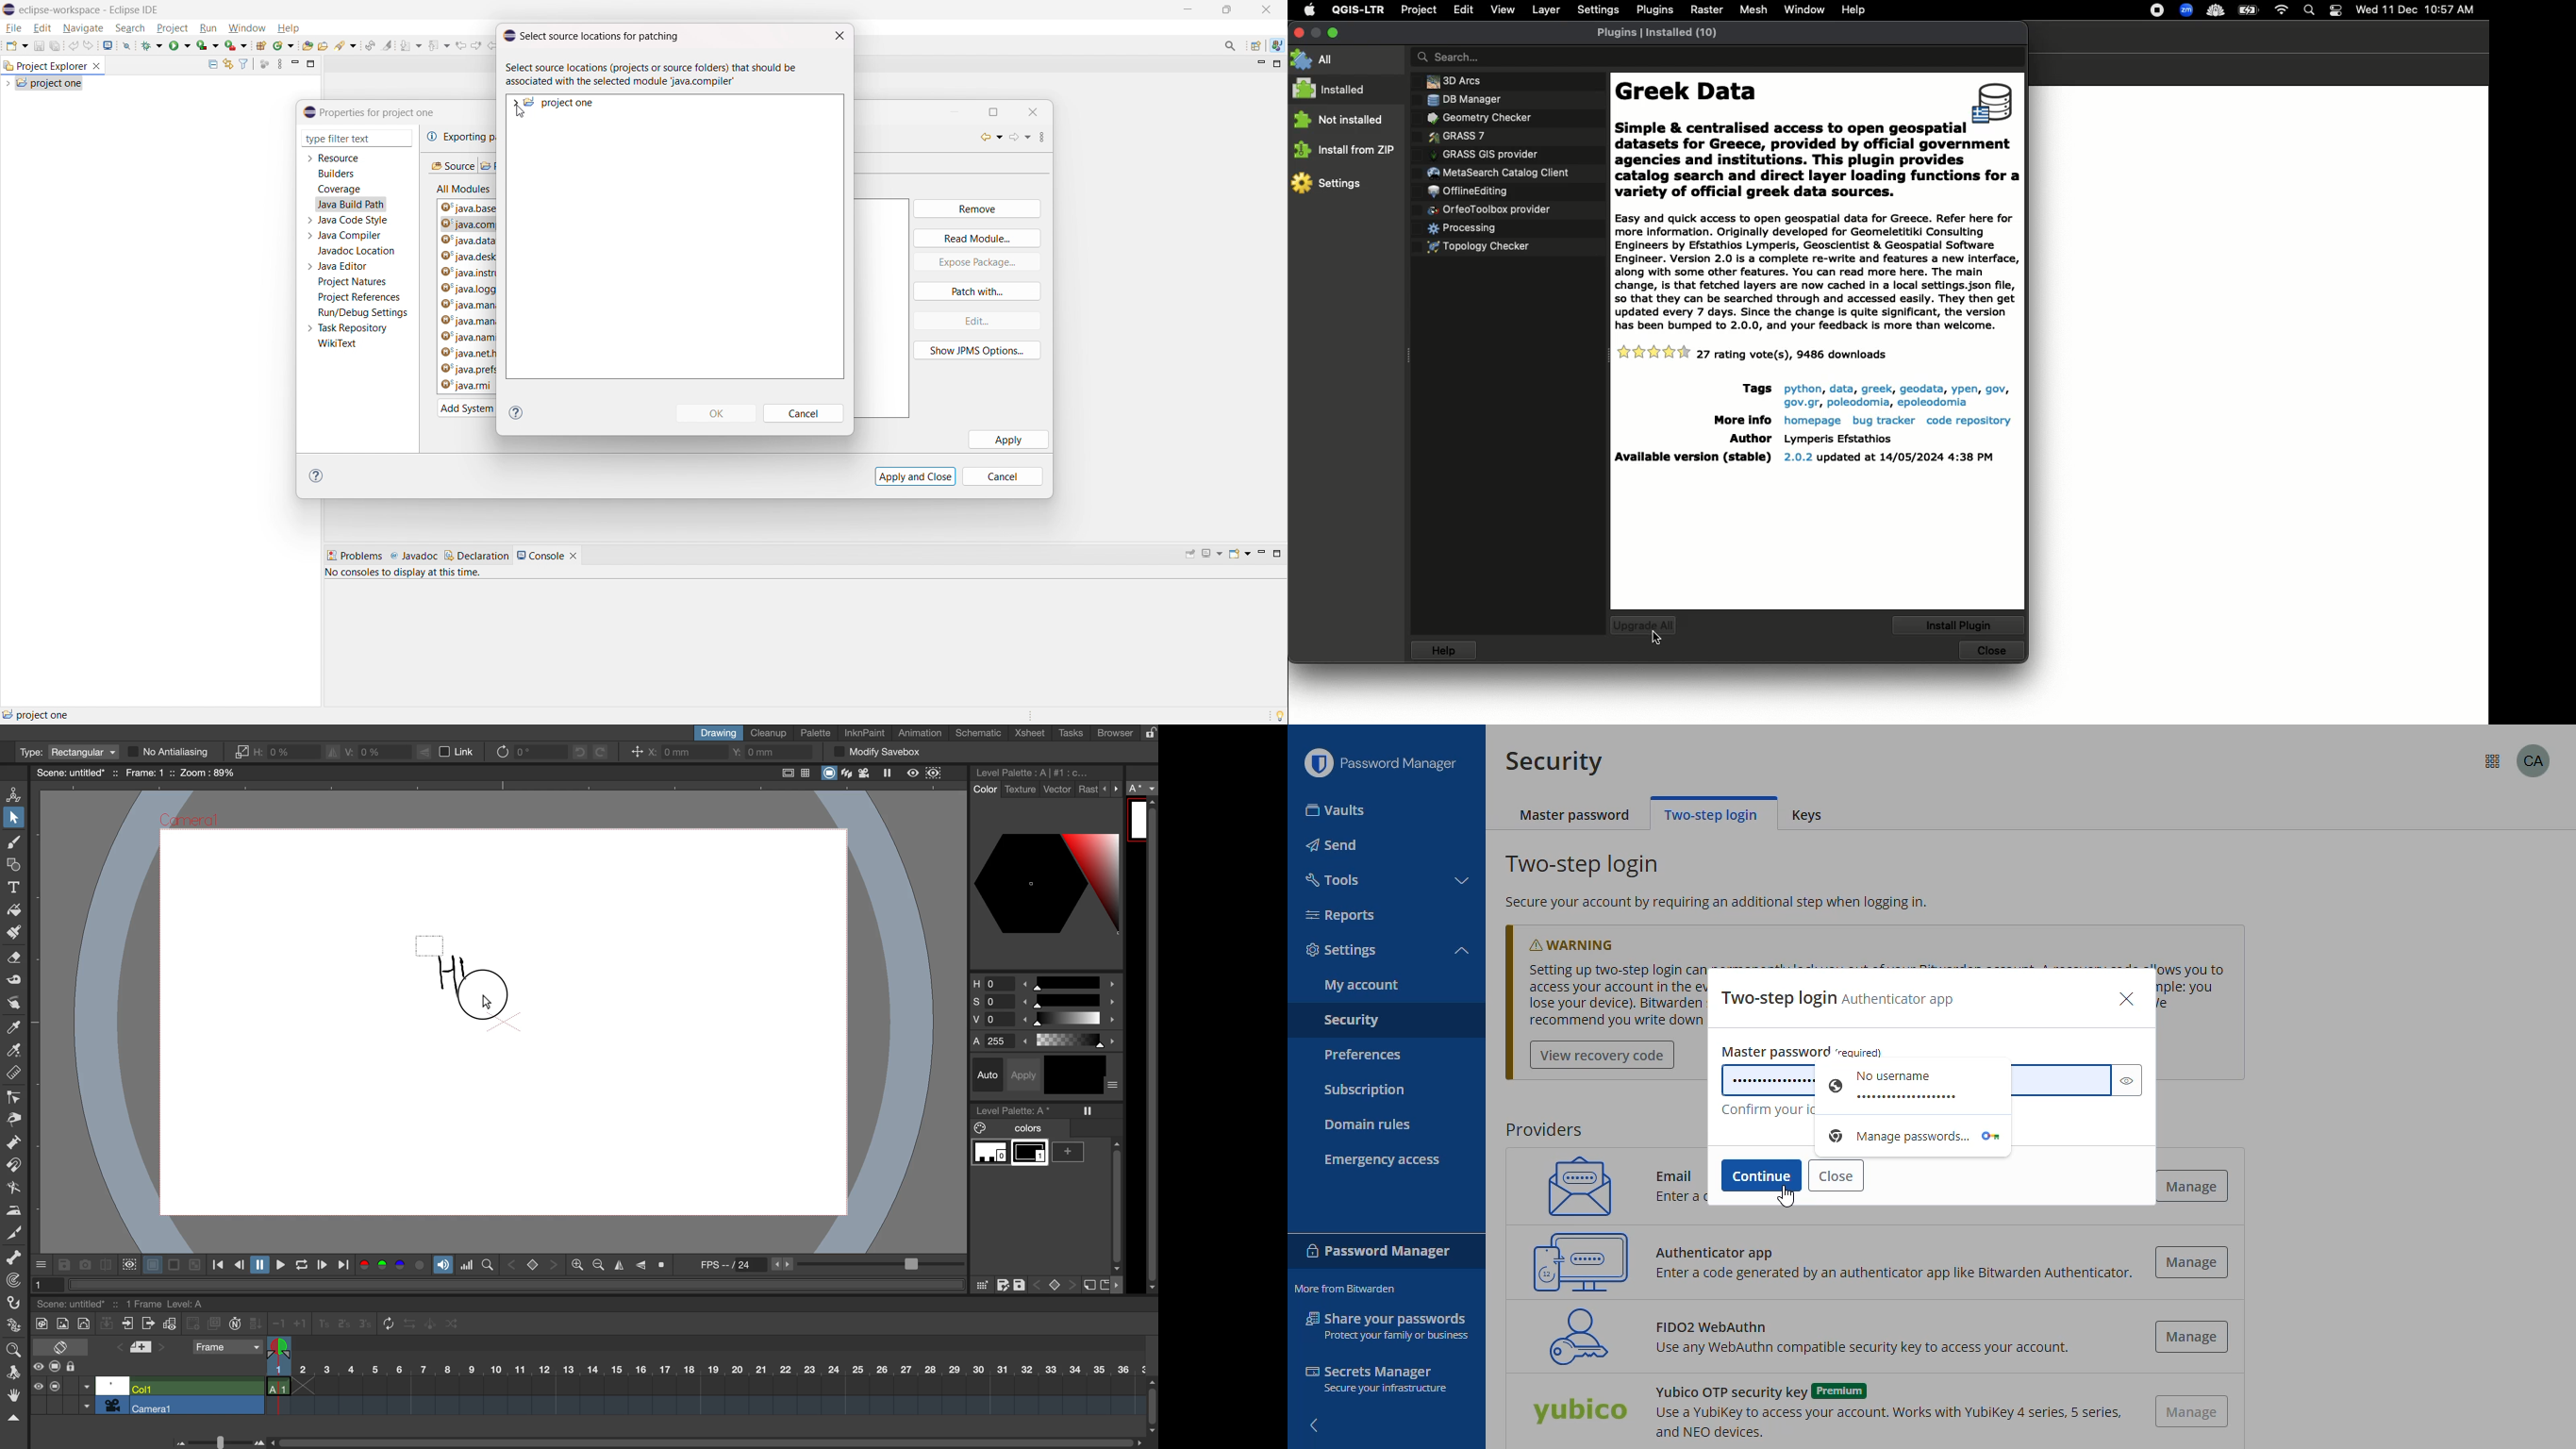  I want to click on project references, so click(359, 297).